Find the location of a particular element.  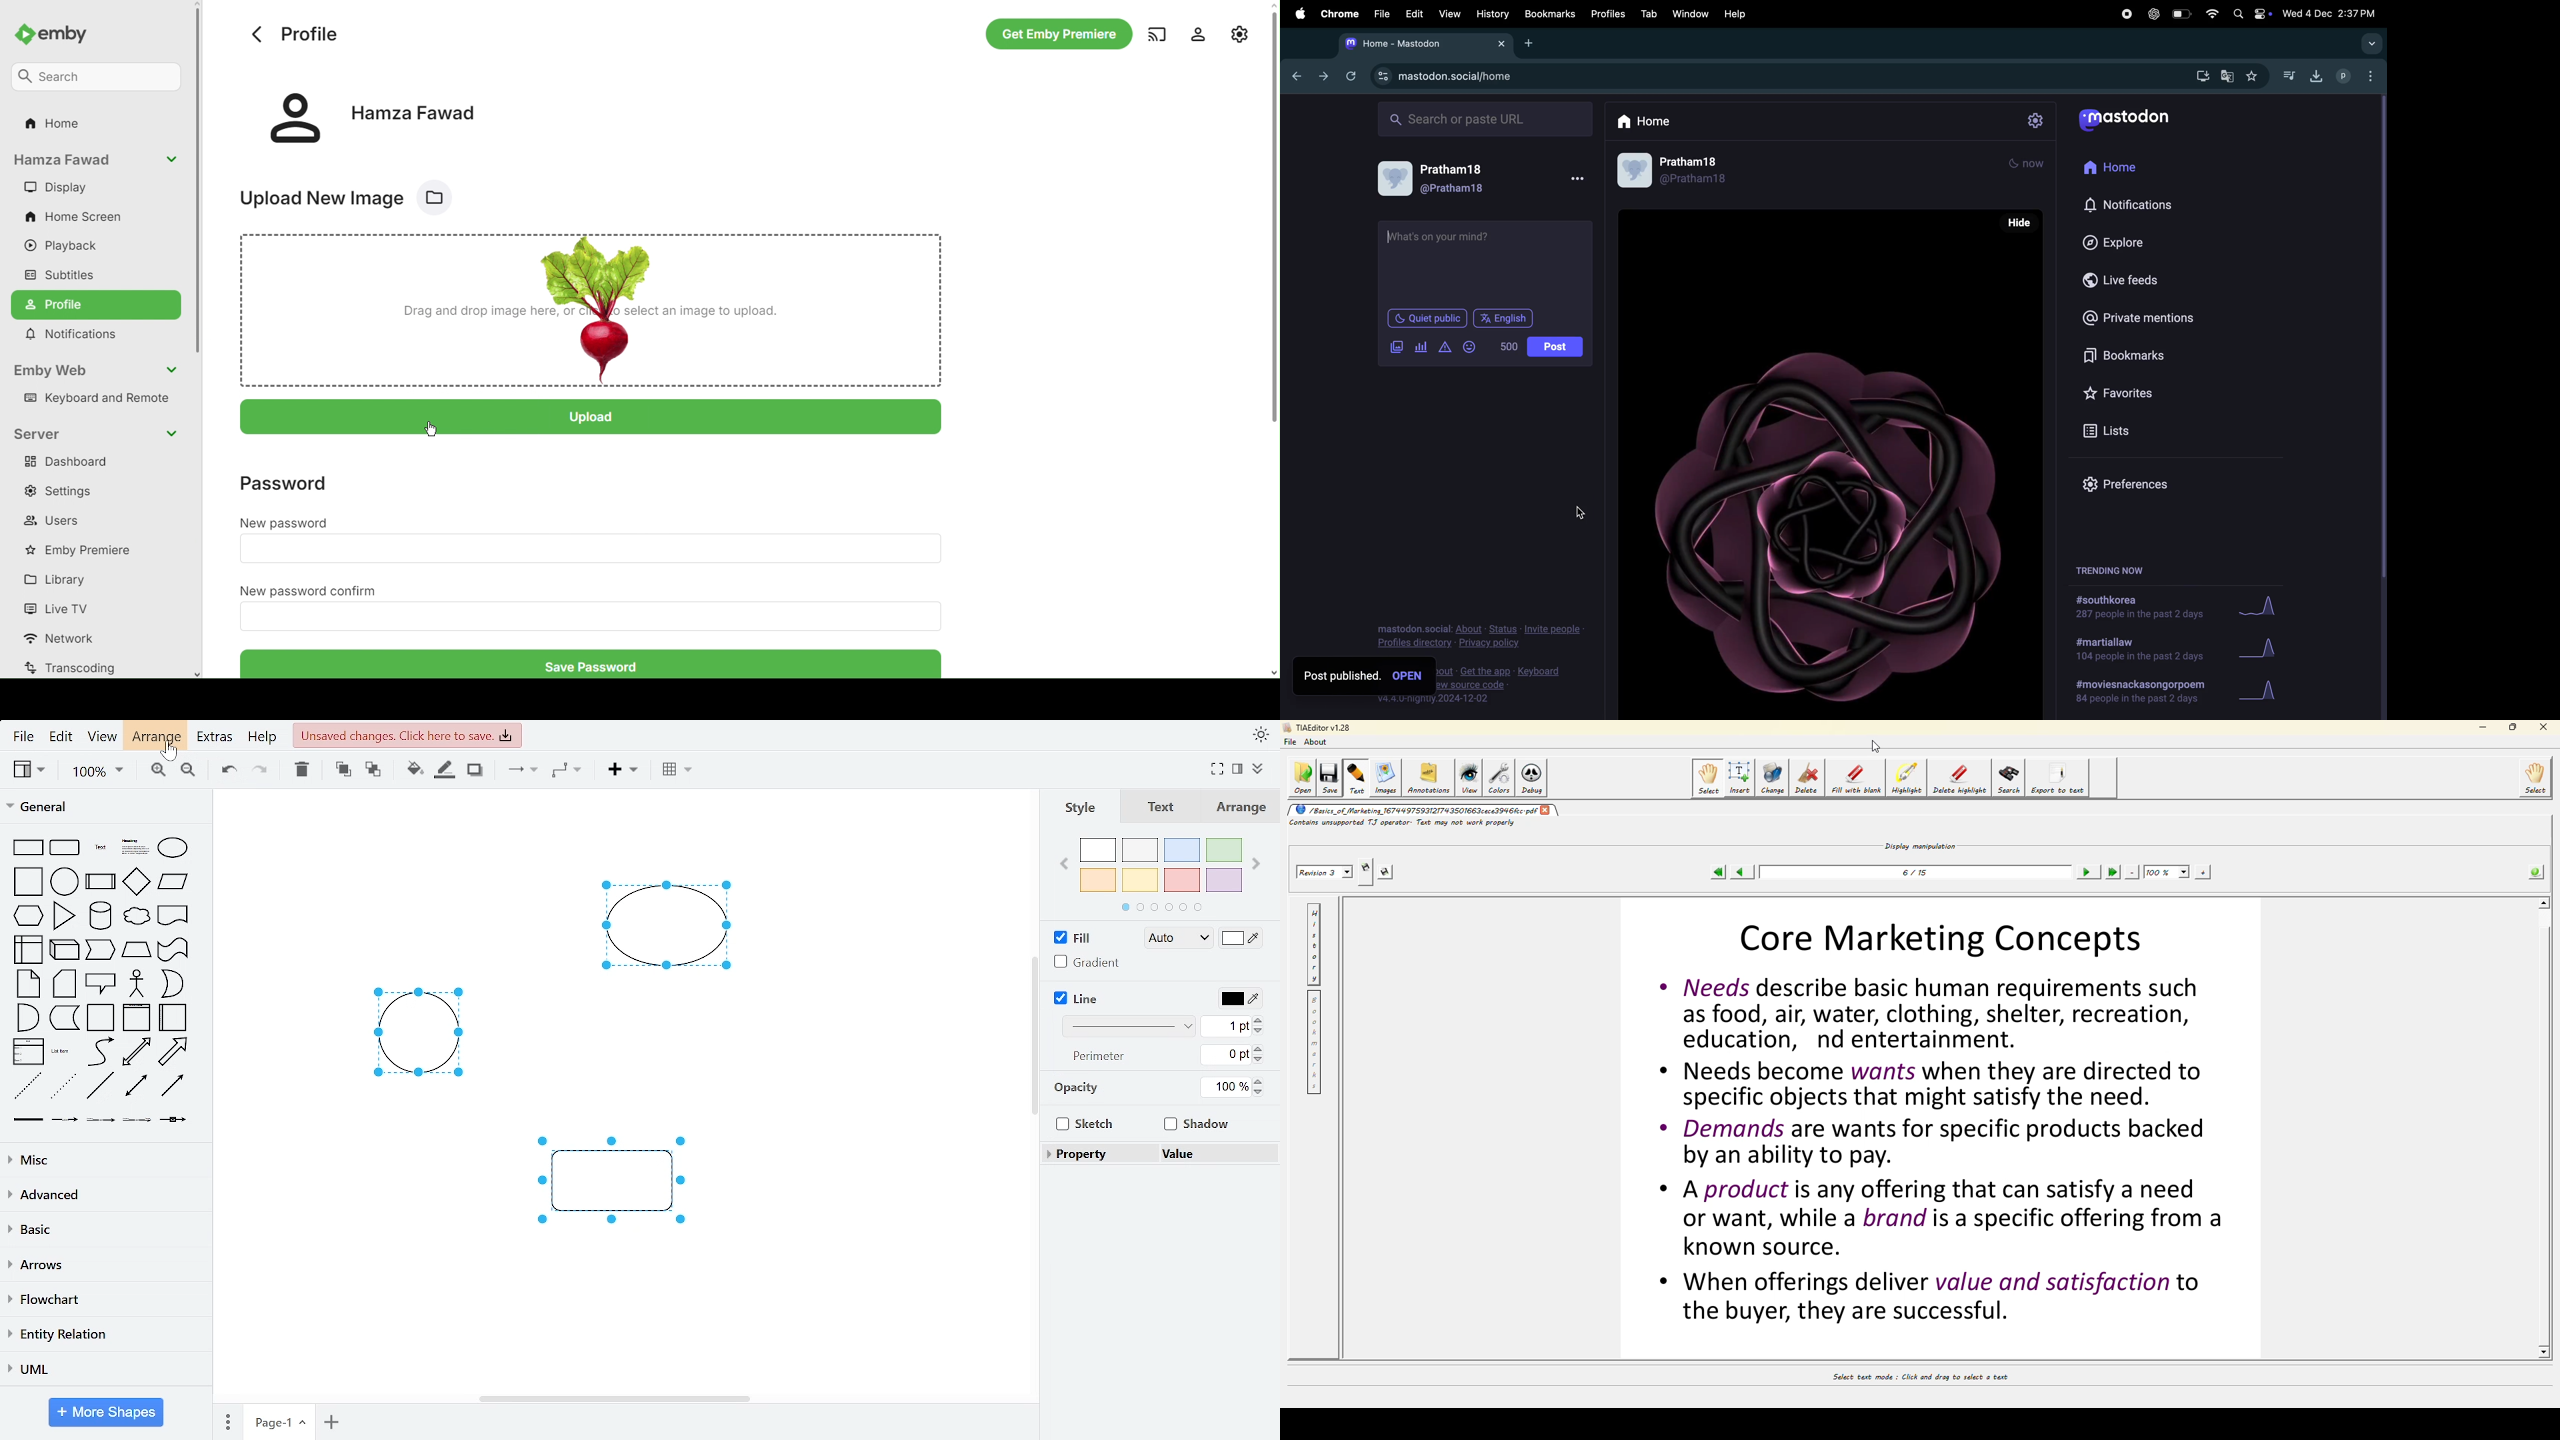

apple widgets is located at coordinates (2251, 12).